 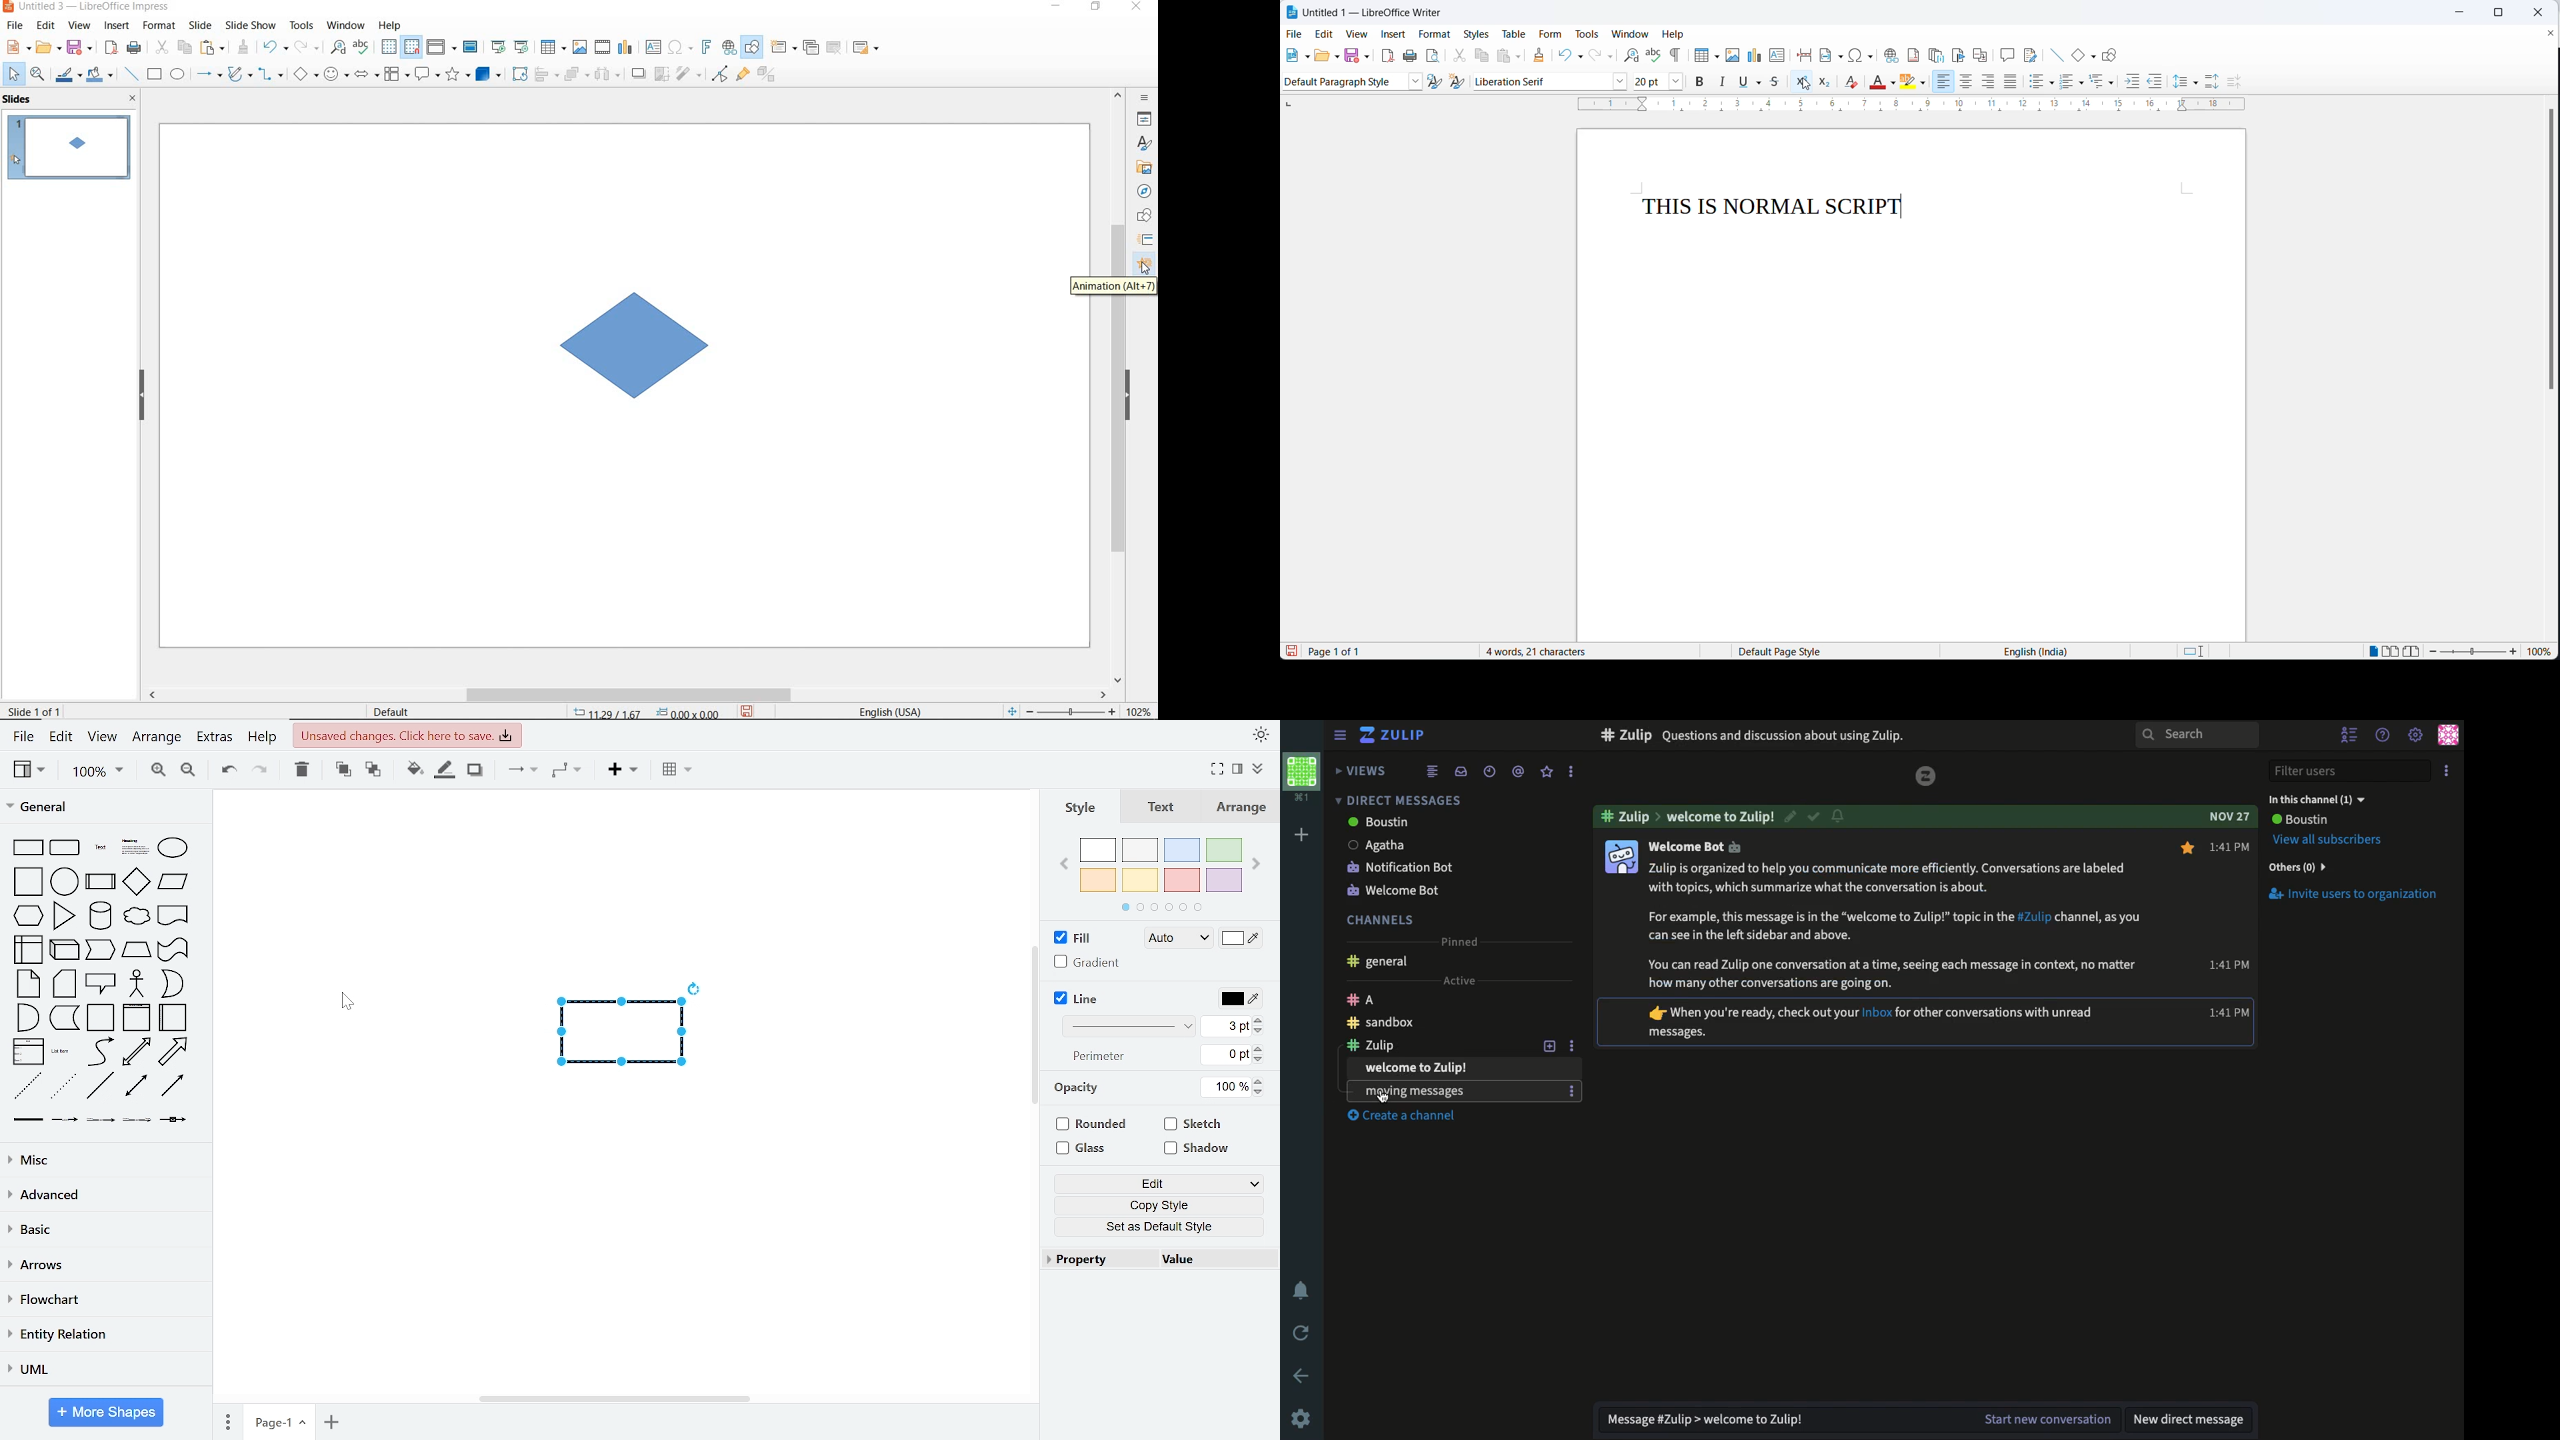 What do you see at coordinates (1078, 1089) in the screenshot?
I see `text` at bounding box center [1078, 1089].